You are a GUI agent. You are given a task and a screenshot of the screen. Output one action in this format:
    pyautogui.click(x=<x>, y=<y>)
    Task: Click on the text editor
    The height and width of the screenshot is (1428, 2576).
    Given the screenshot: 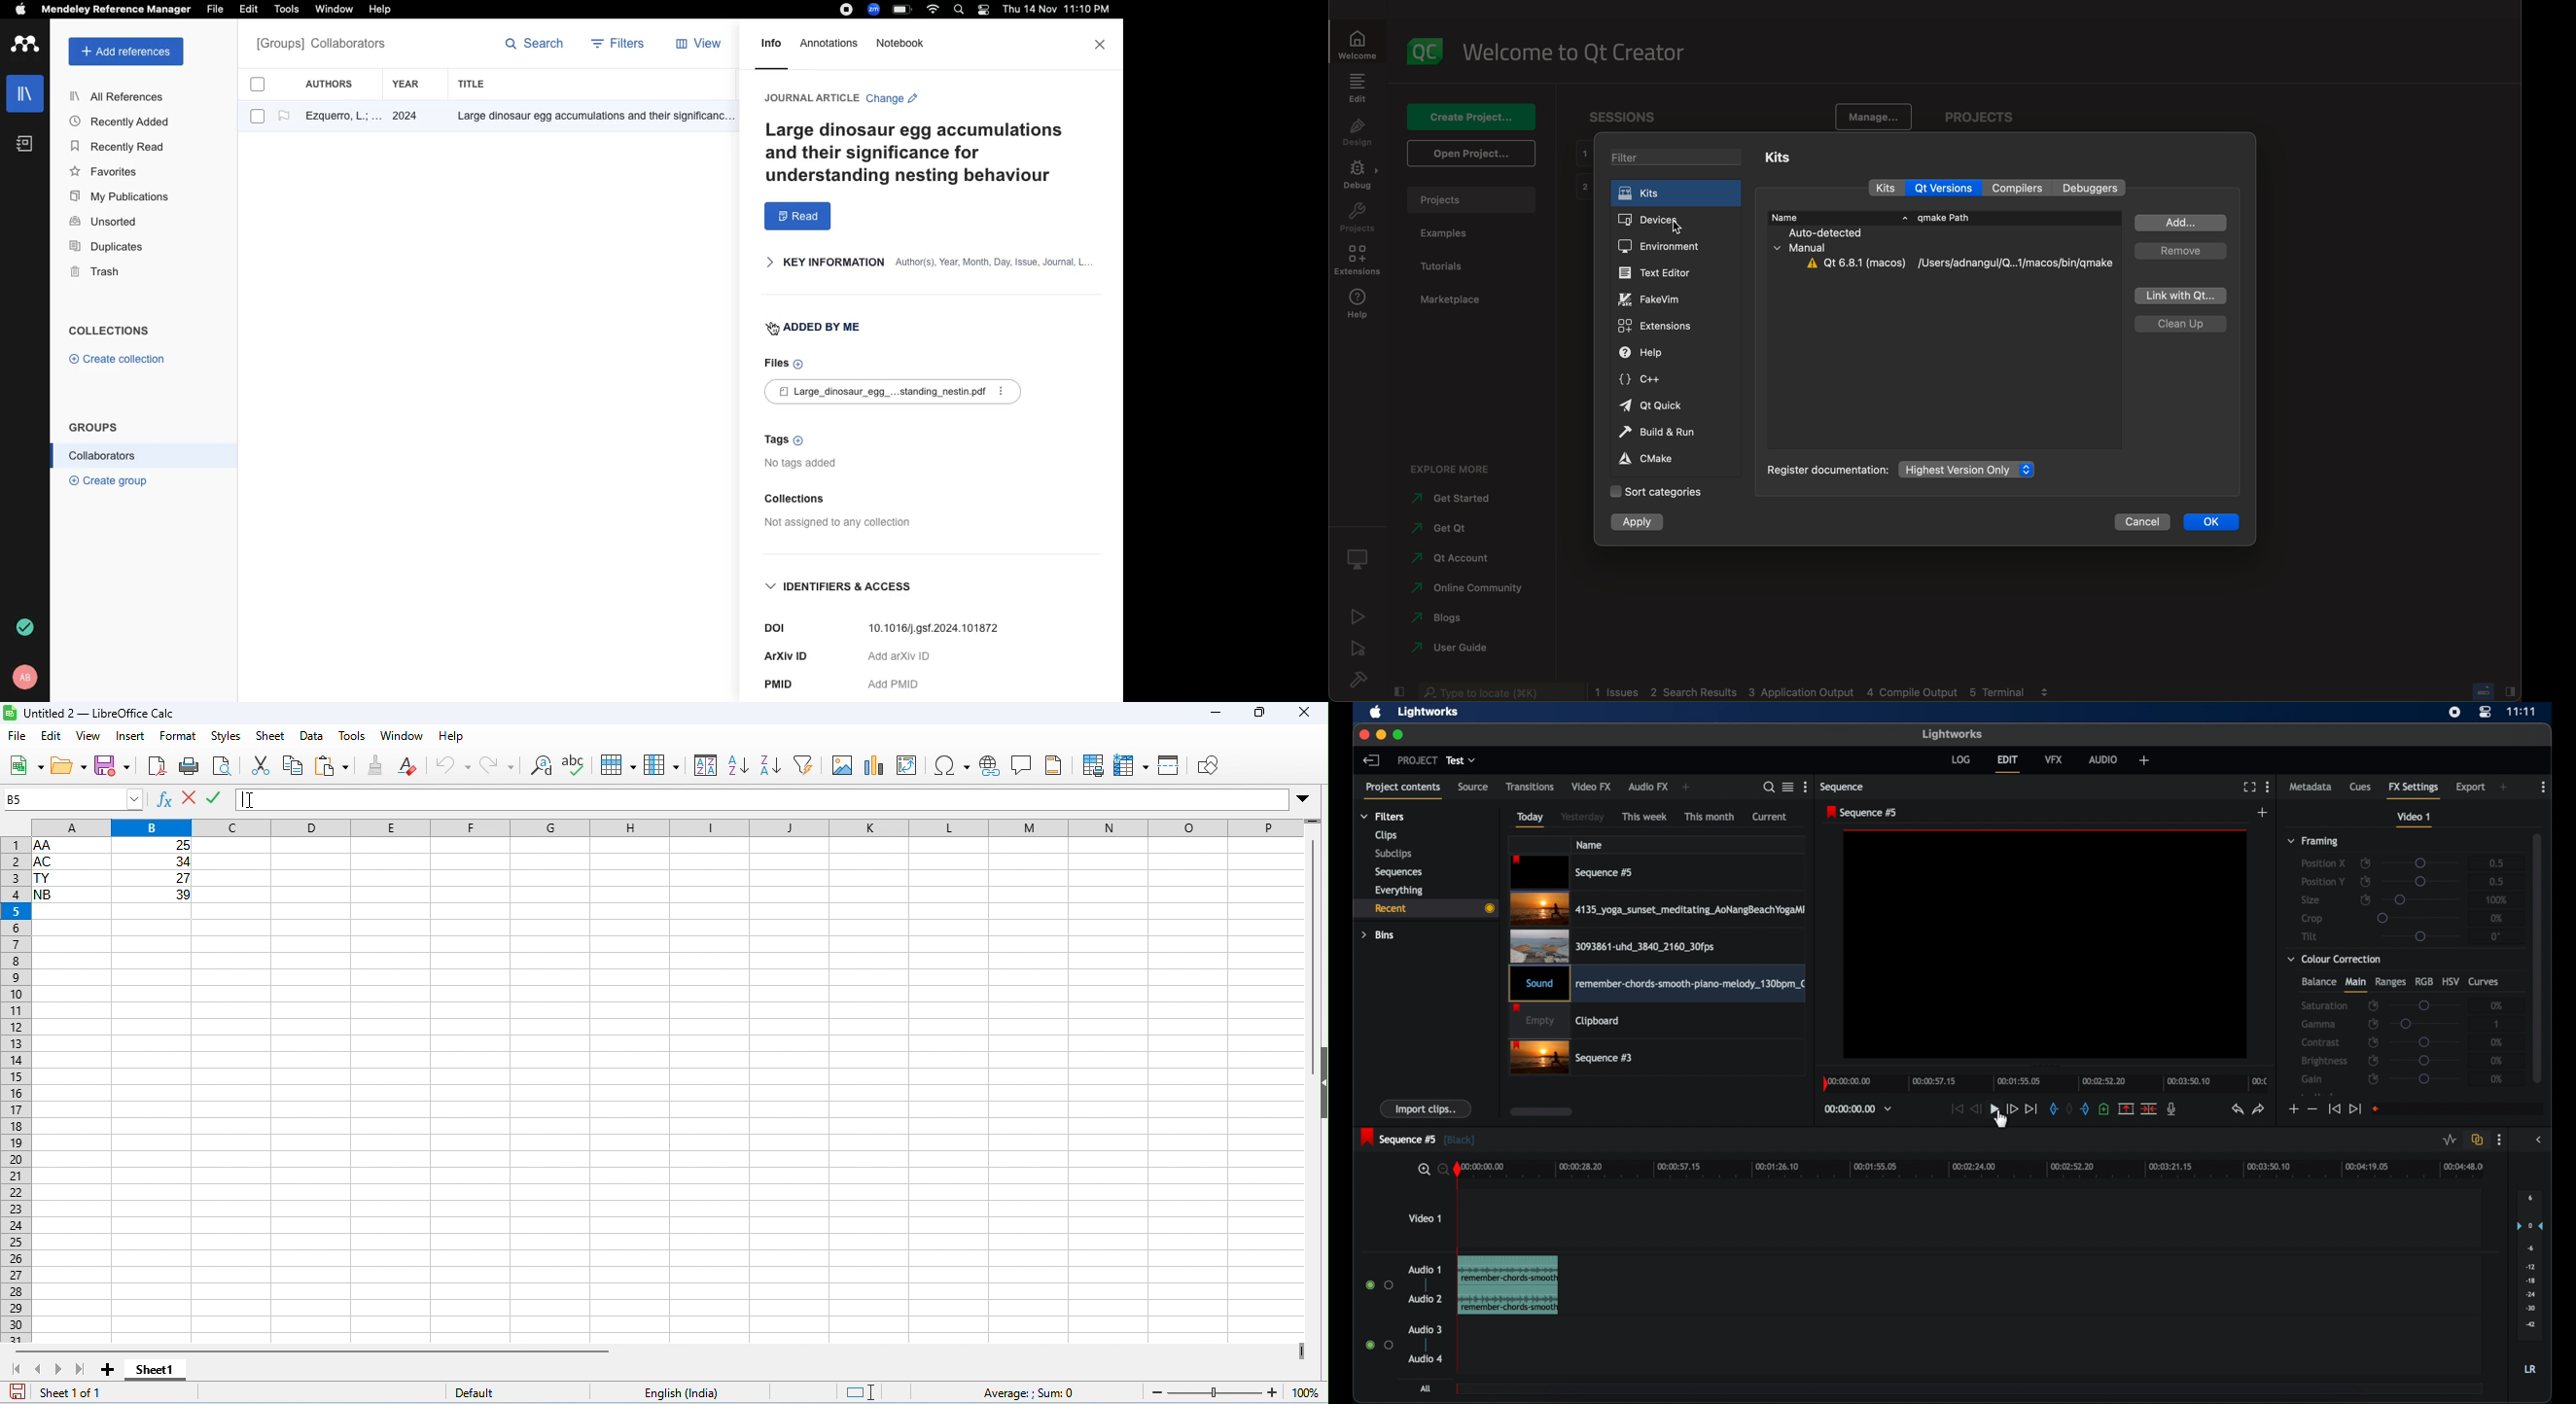 What is the action you would take?
    pyautogui.click(x=1672, y=273)
    